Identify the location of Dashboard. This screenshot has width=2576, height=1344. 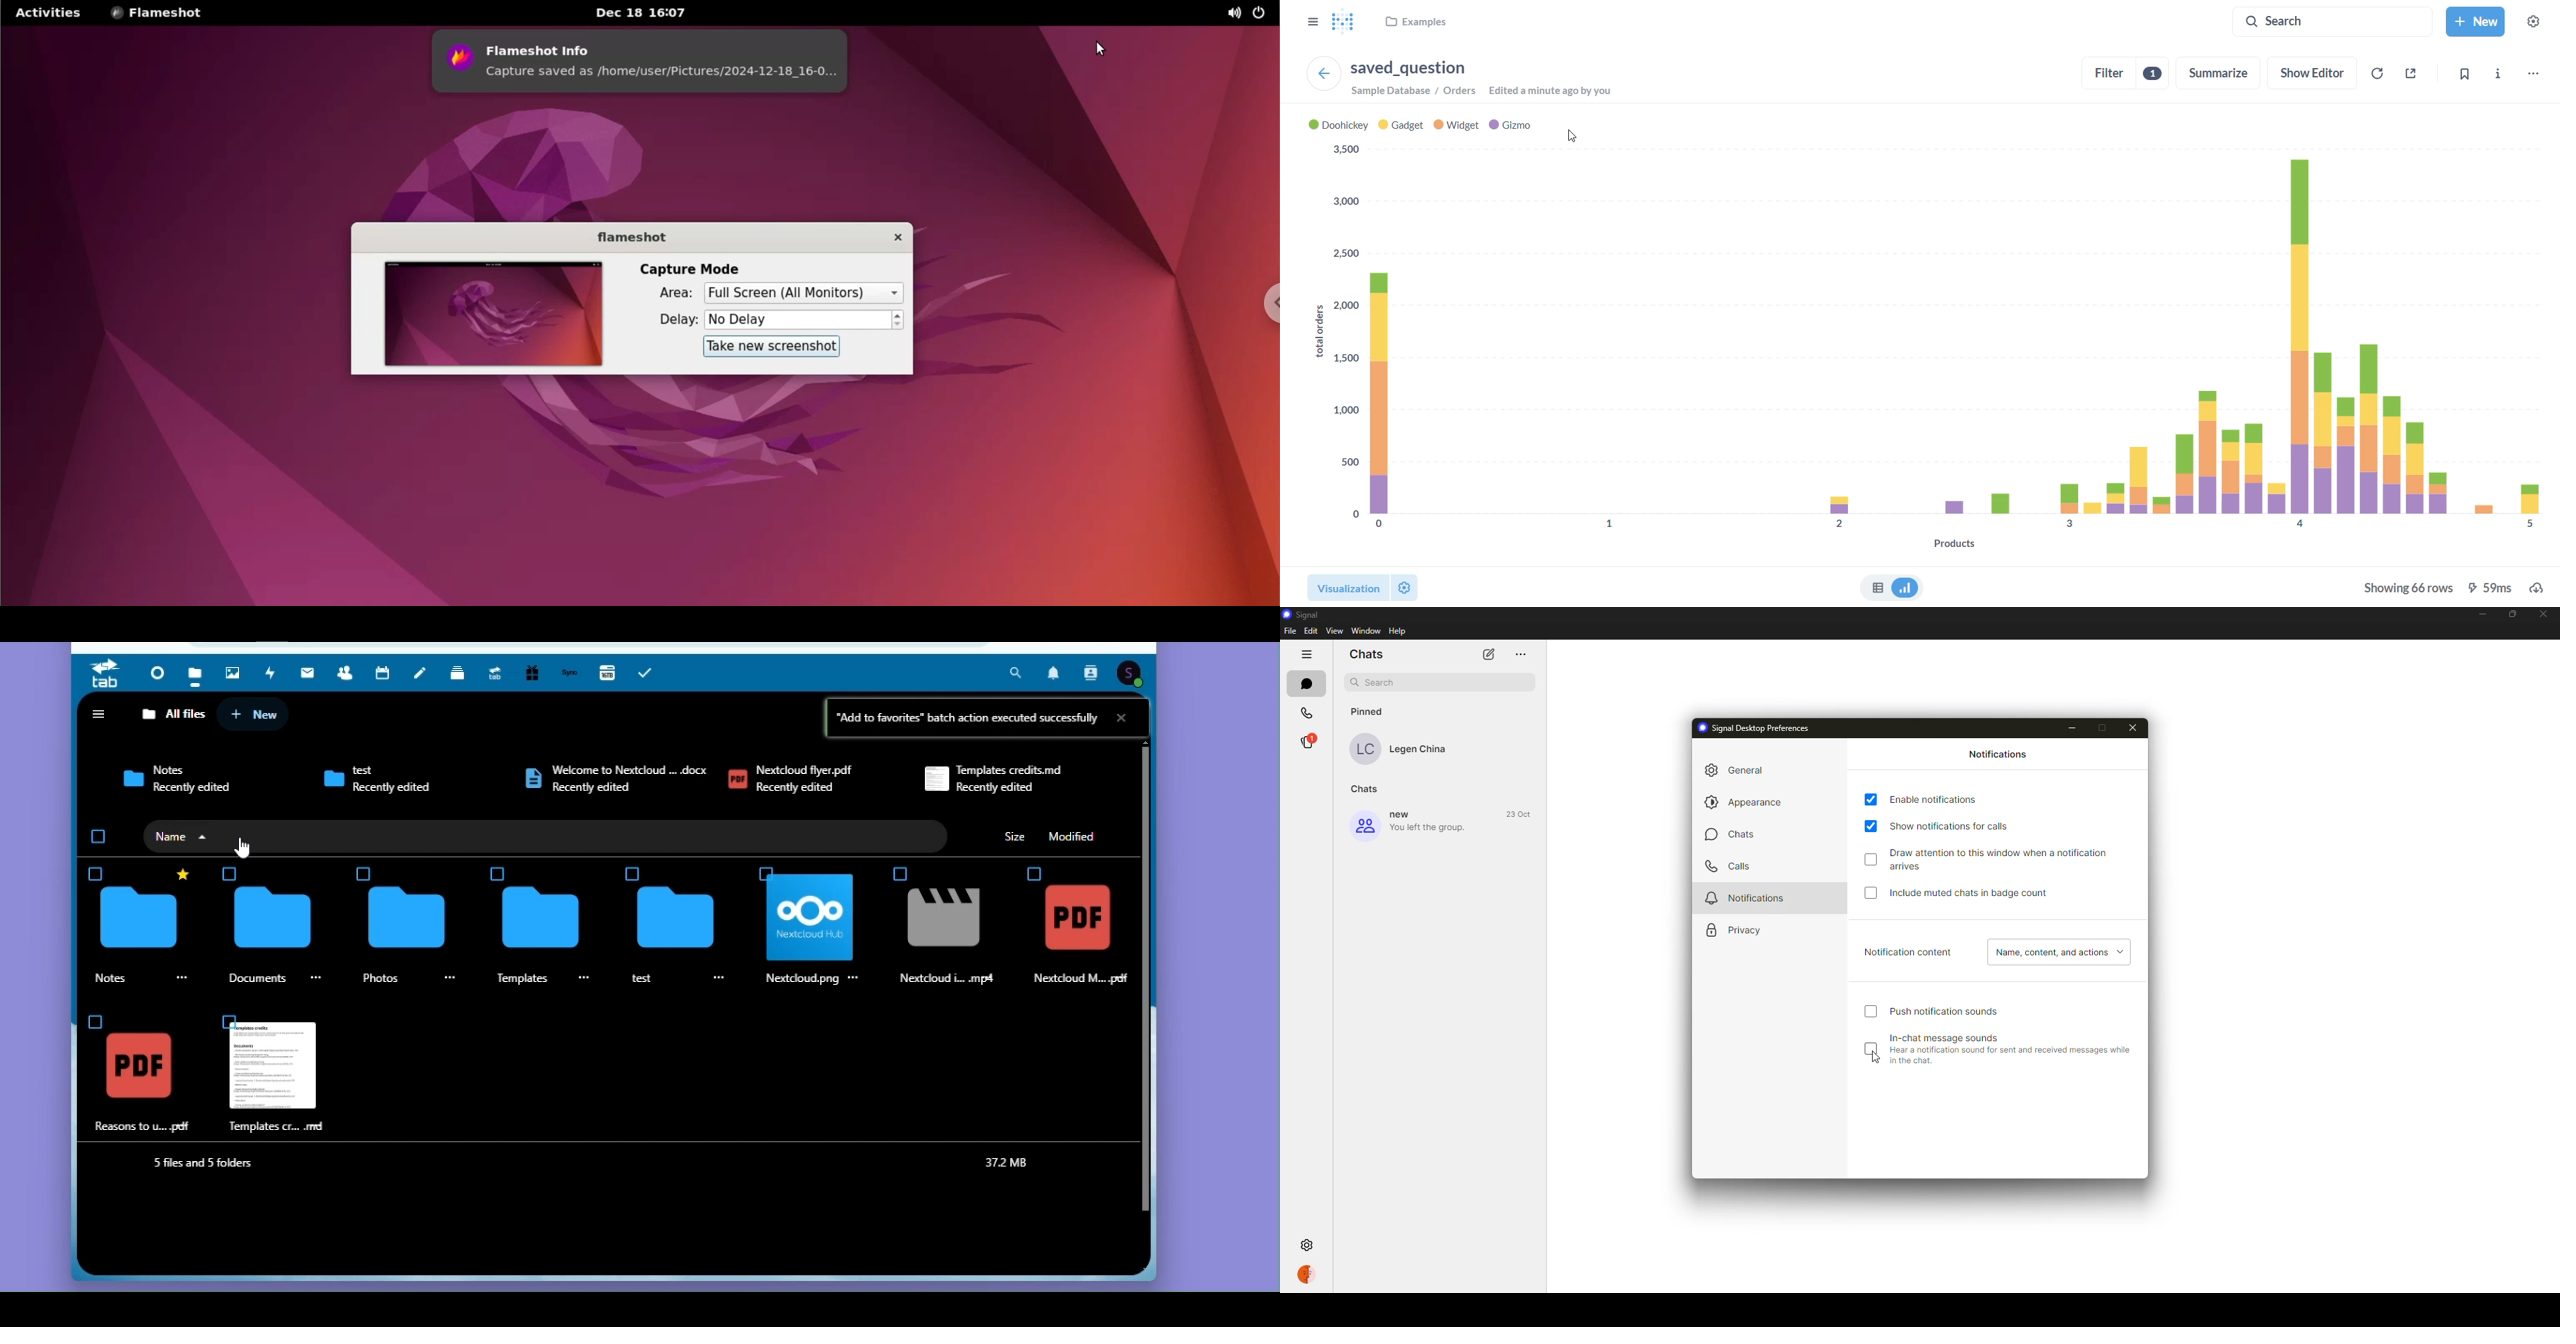
(157, 674).